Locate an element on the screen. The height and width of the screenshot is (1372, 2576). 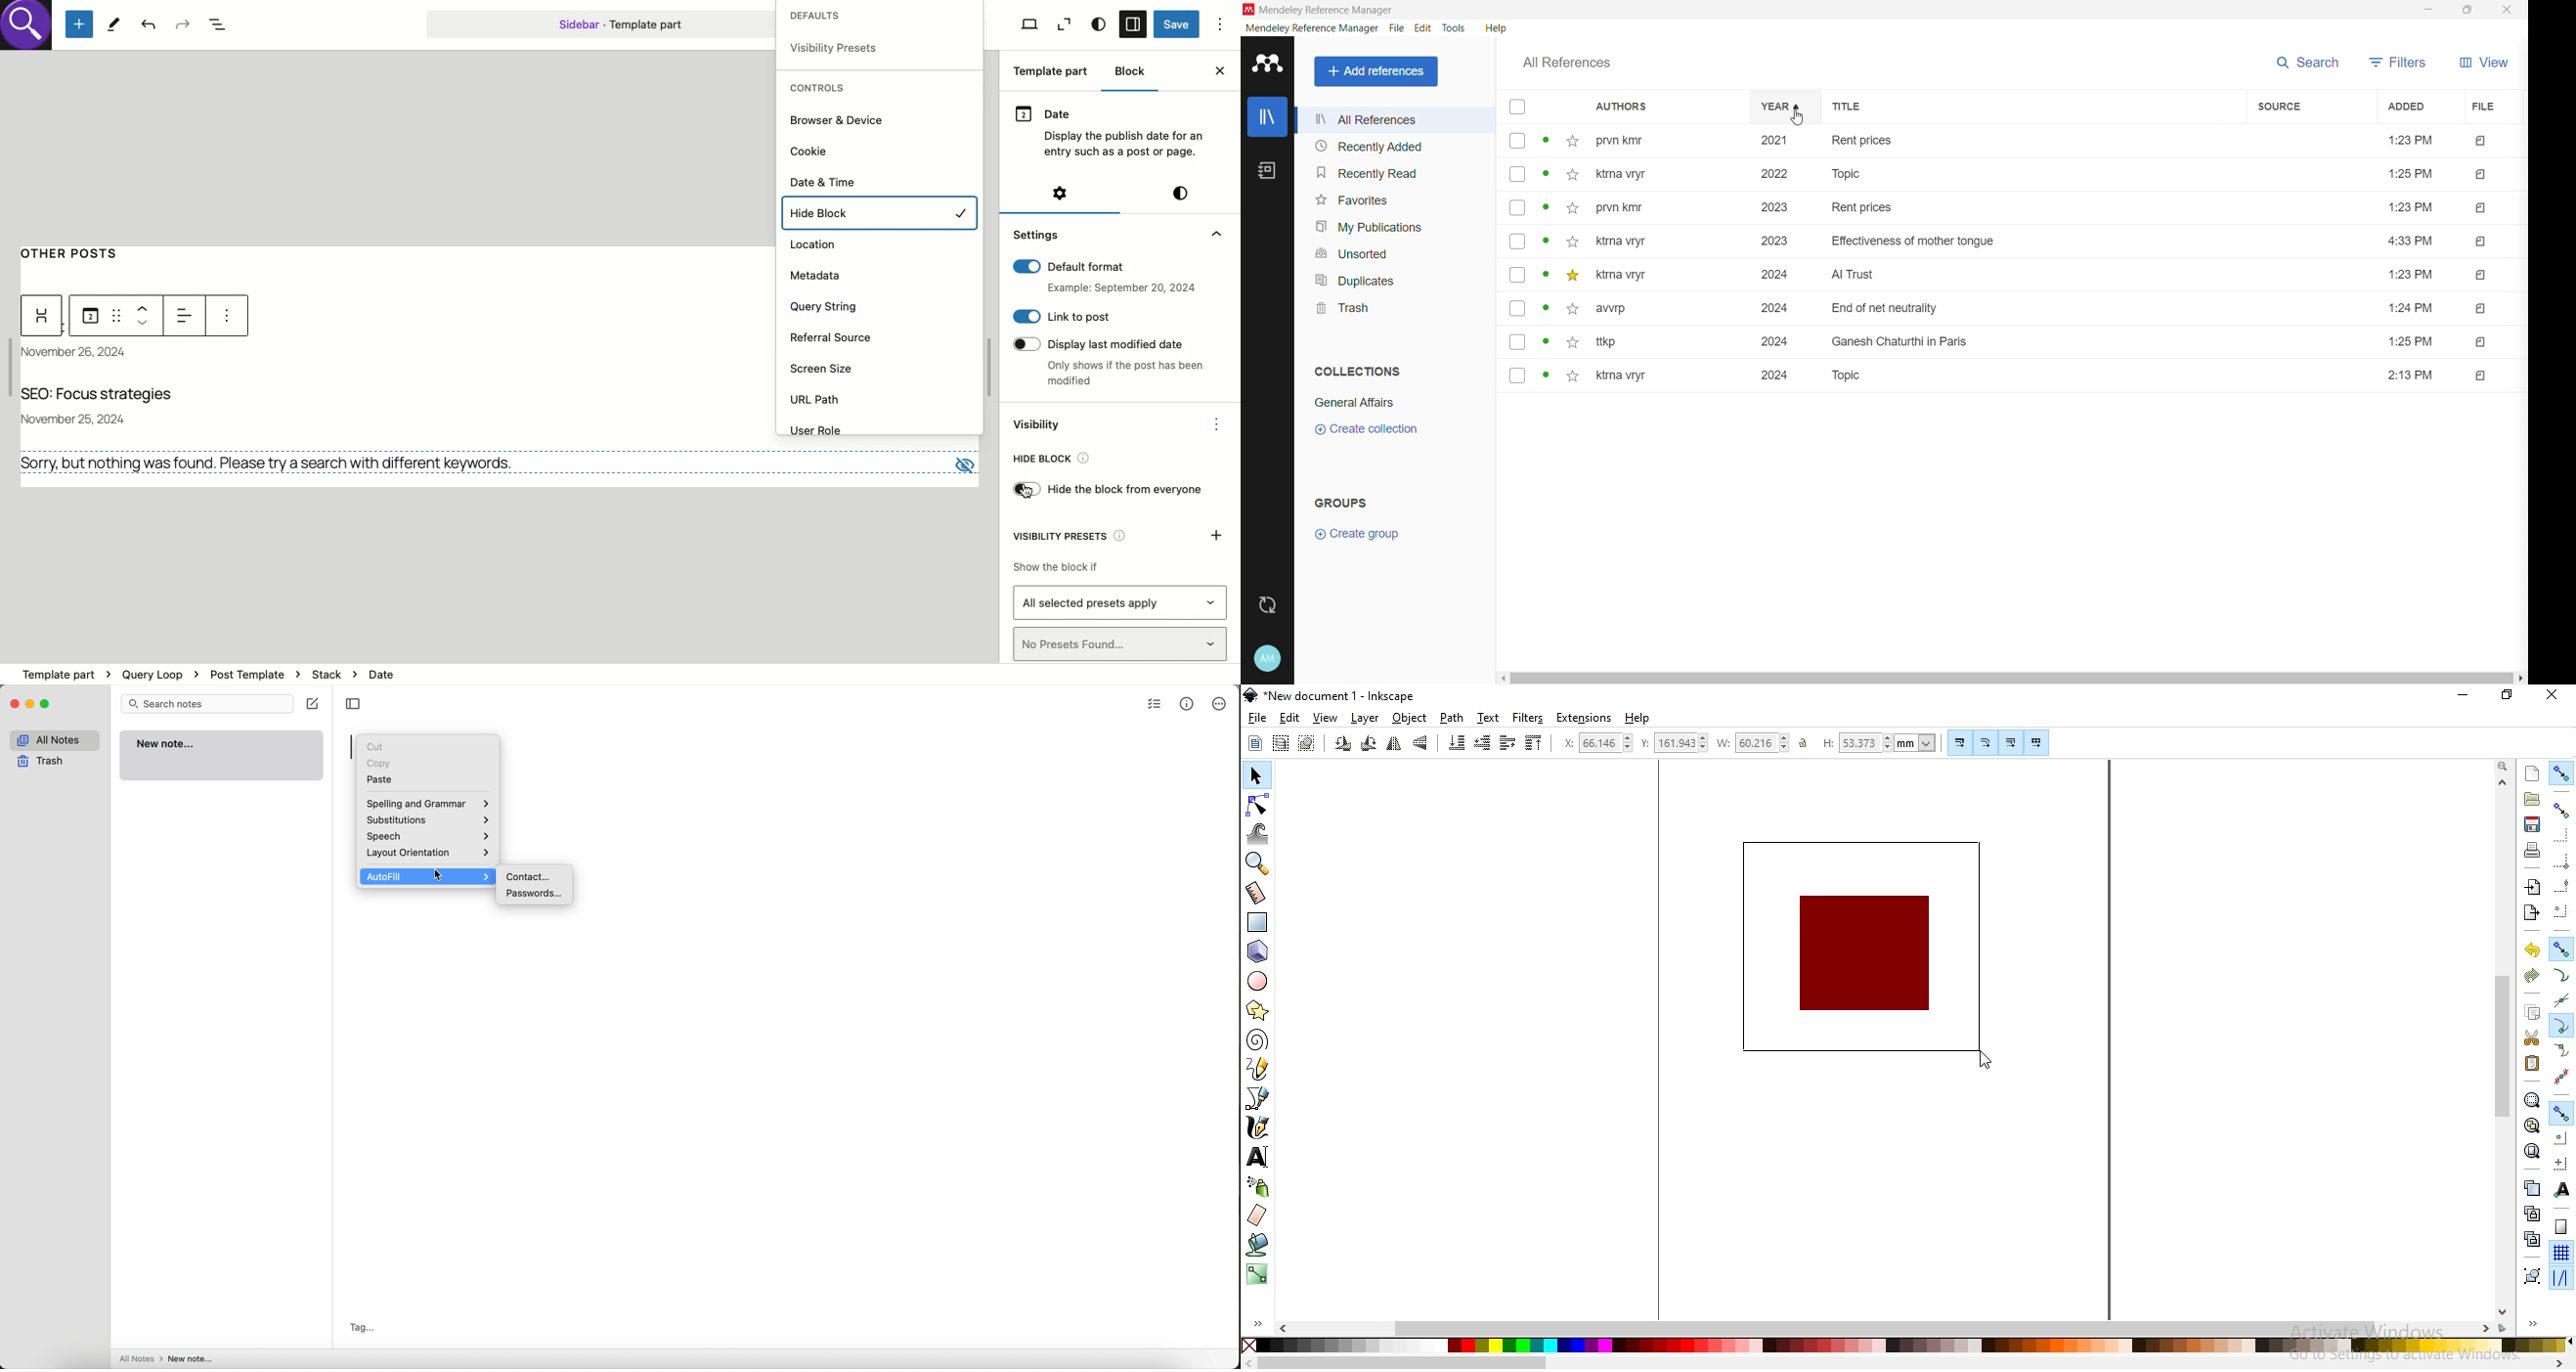
2023 is located at coordinates (1775, 206).